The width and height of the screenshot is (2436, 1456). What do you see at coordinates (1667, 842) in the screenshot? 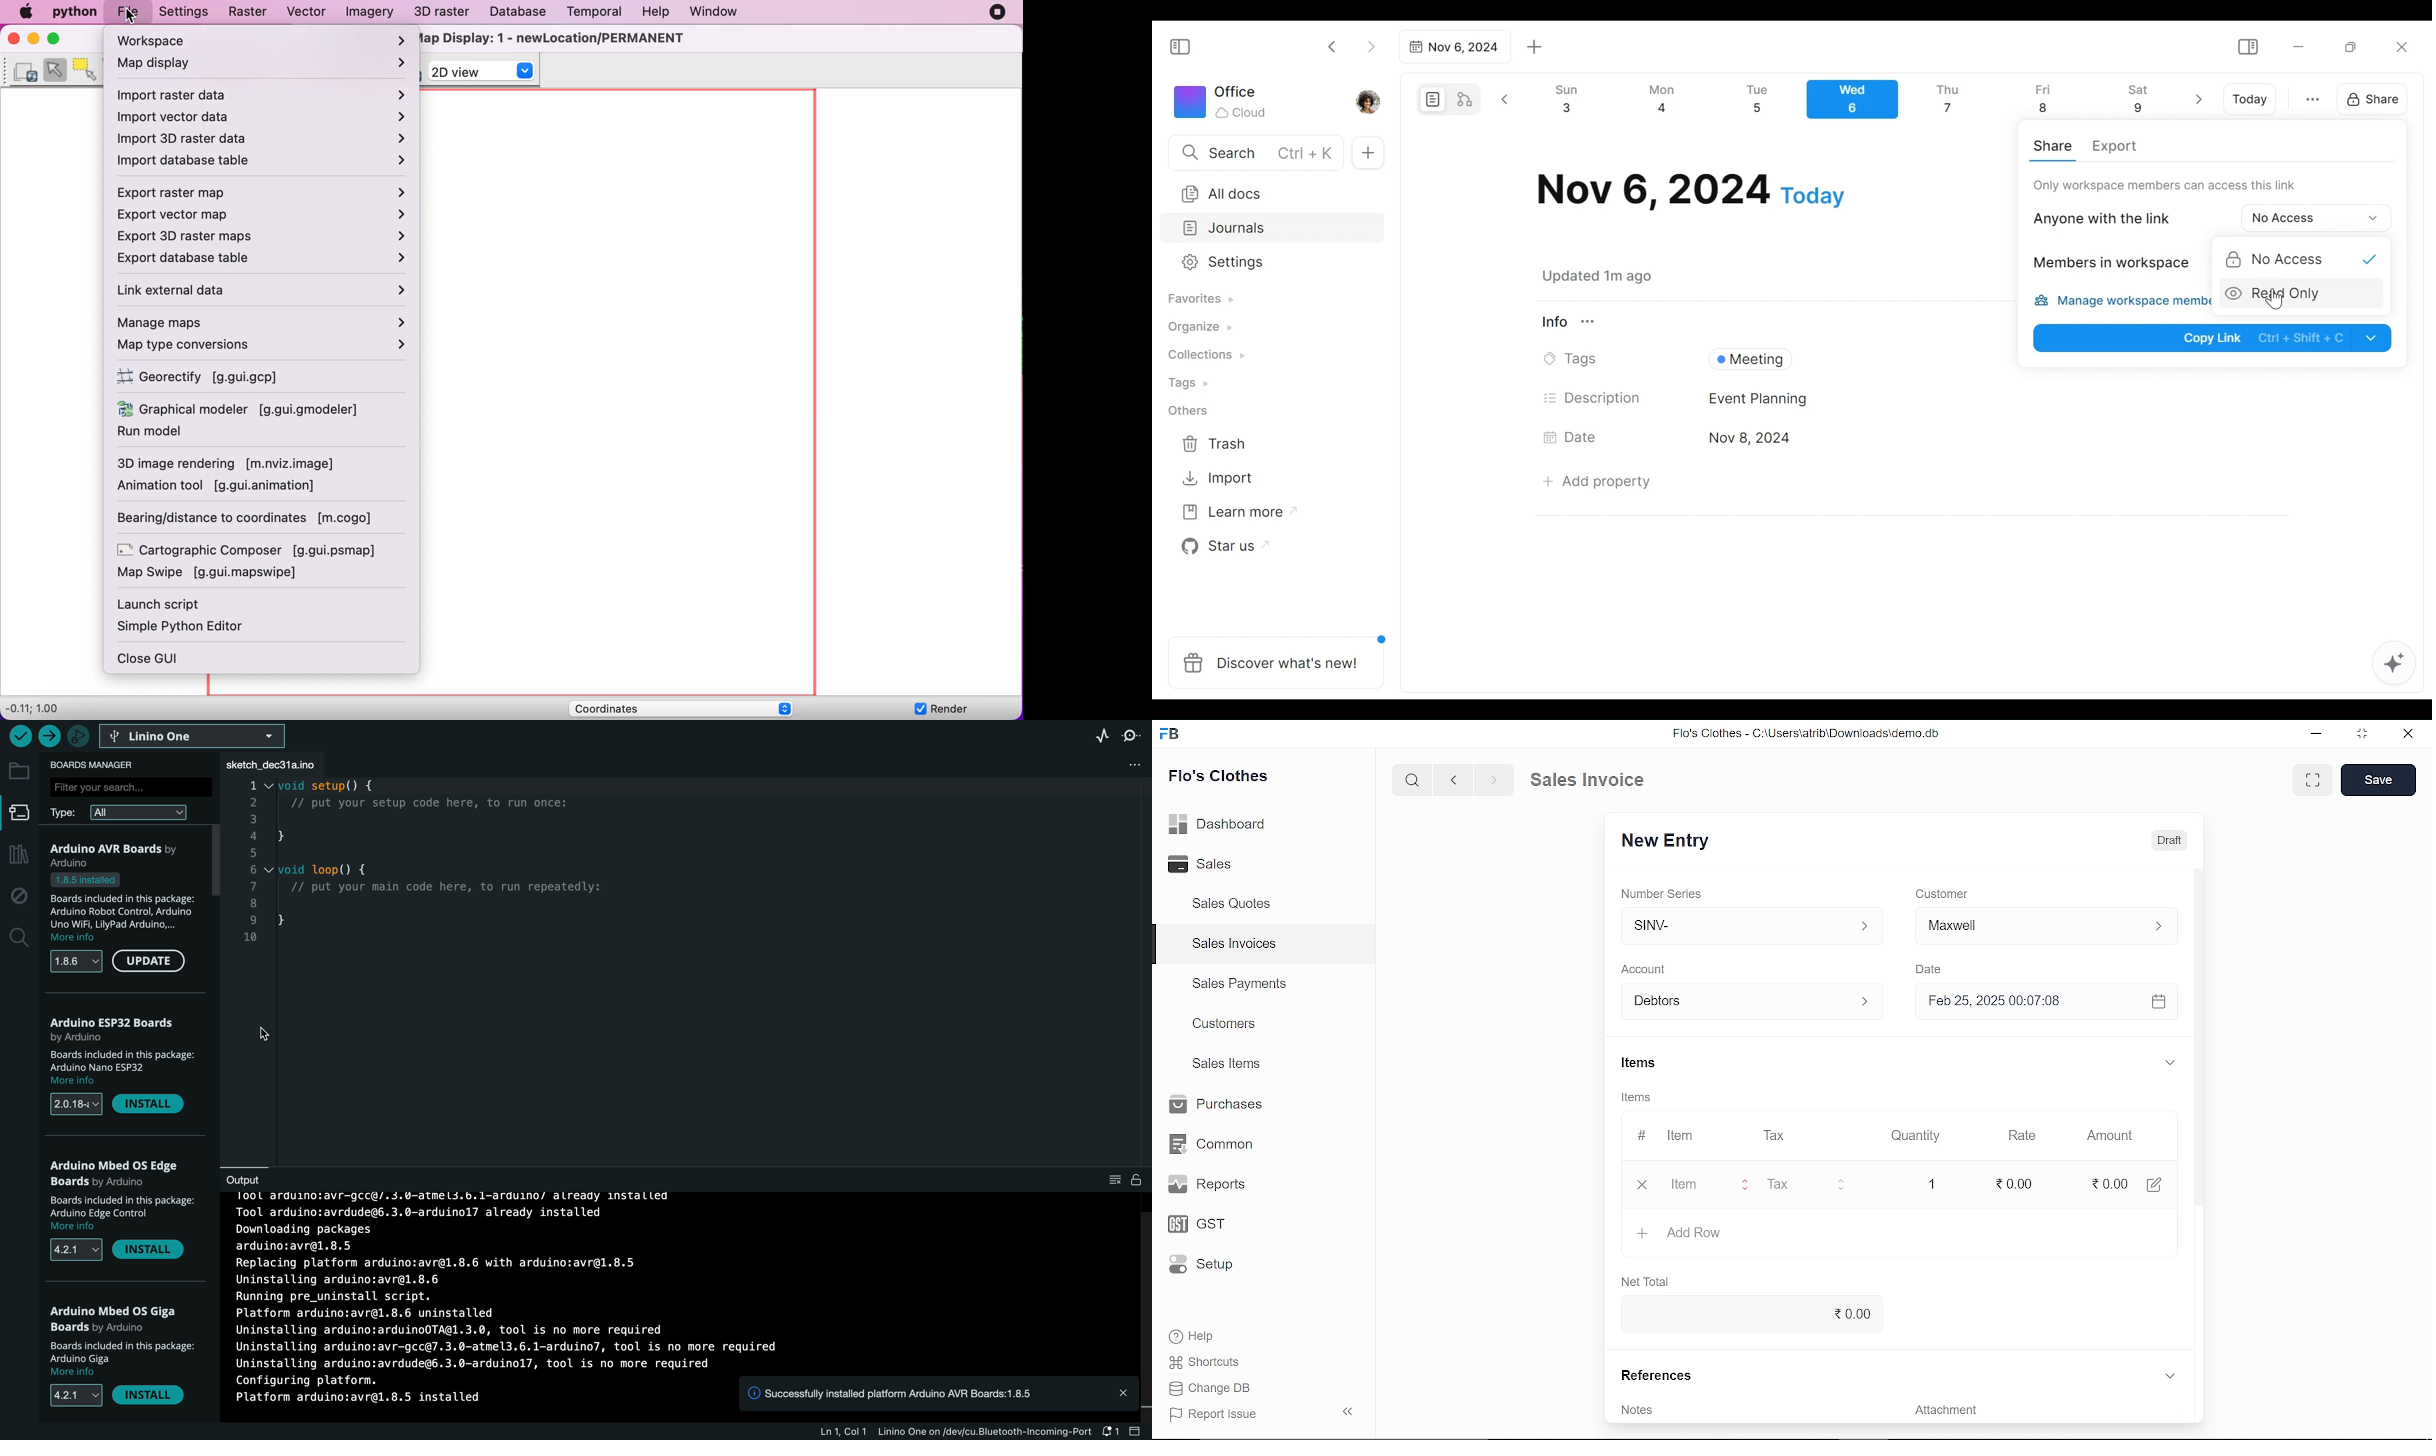
I see `New Entry` at bounding box center [1667, 842].